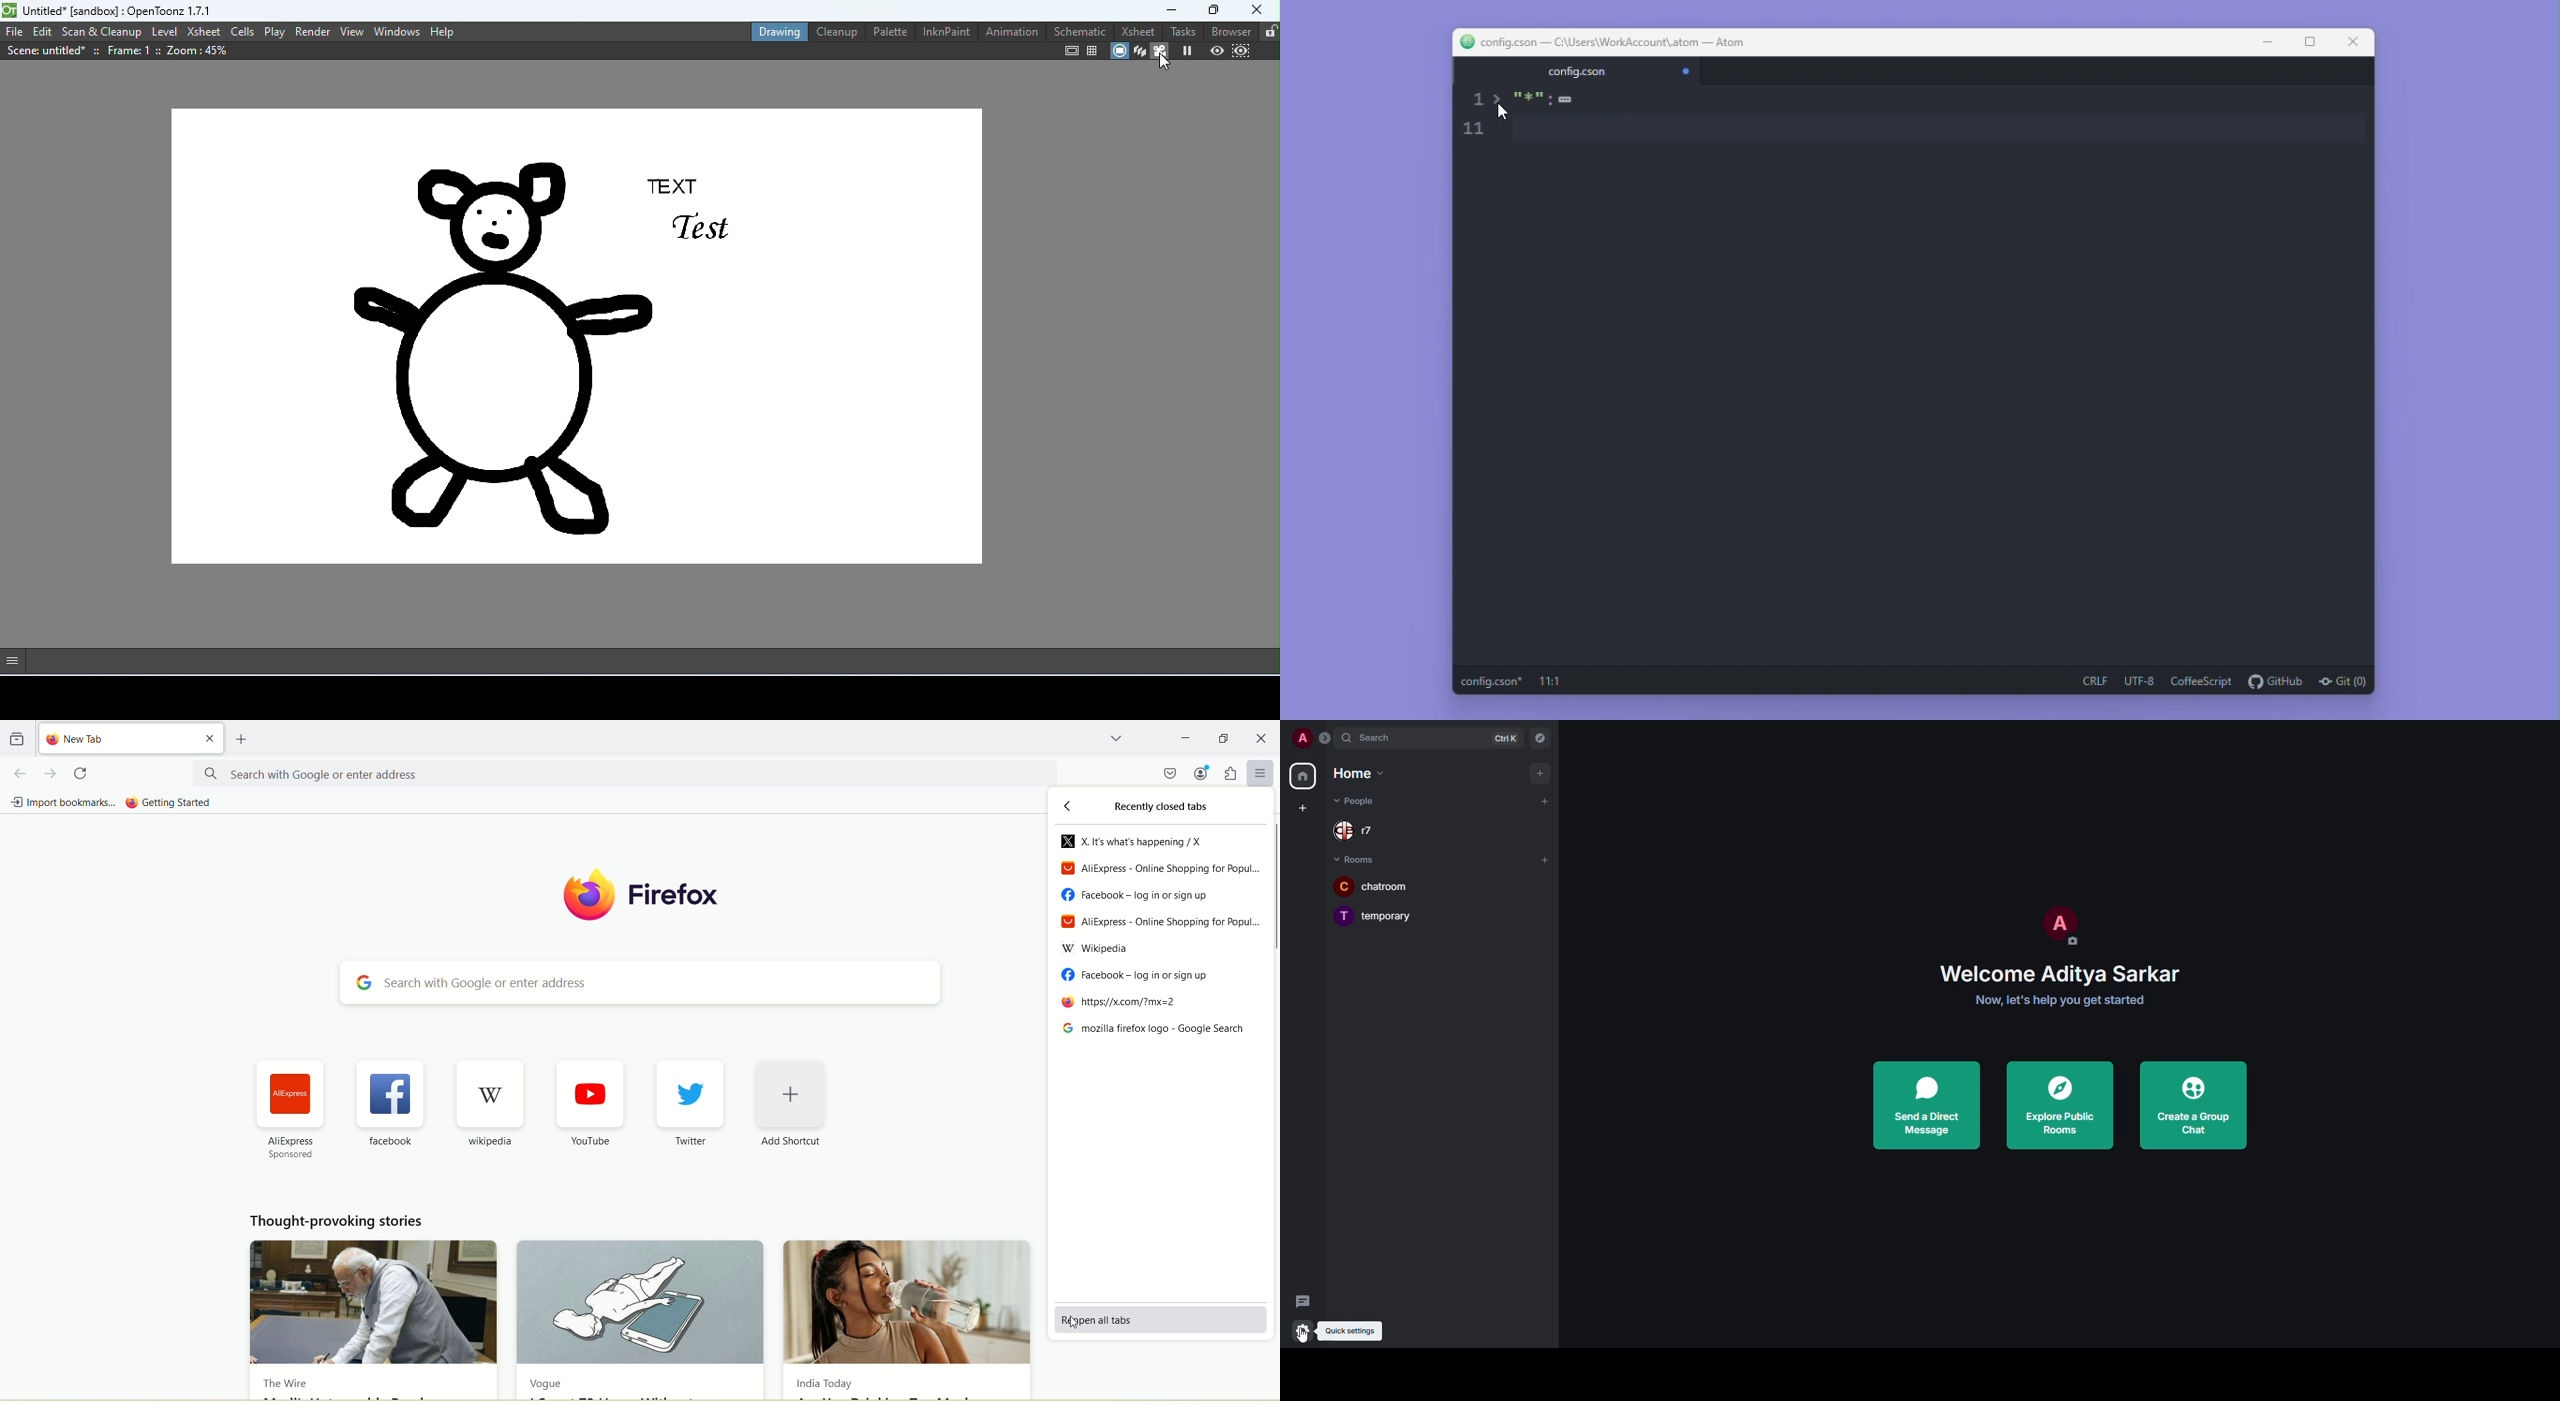 The width and height of the screenshot is (2576, 1428). Describe the element at coordinates (2141, 681) in the screenshot. I see `UTF-8` at that location.